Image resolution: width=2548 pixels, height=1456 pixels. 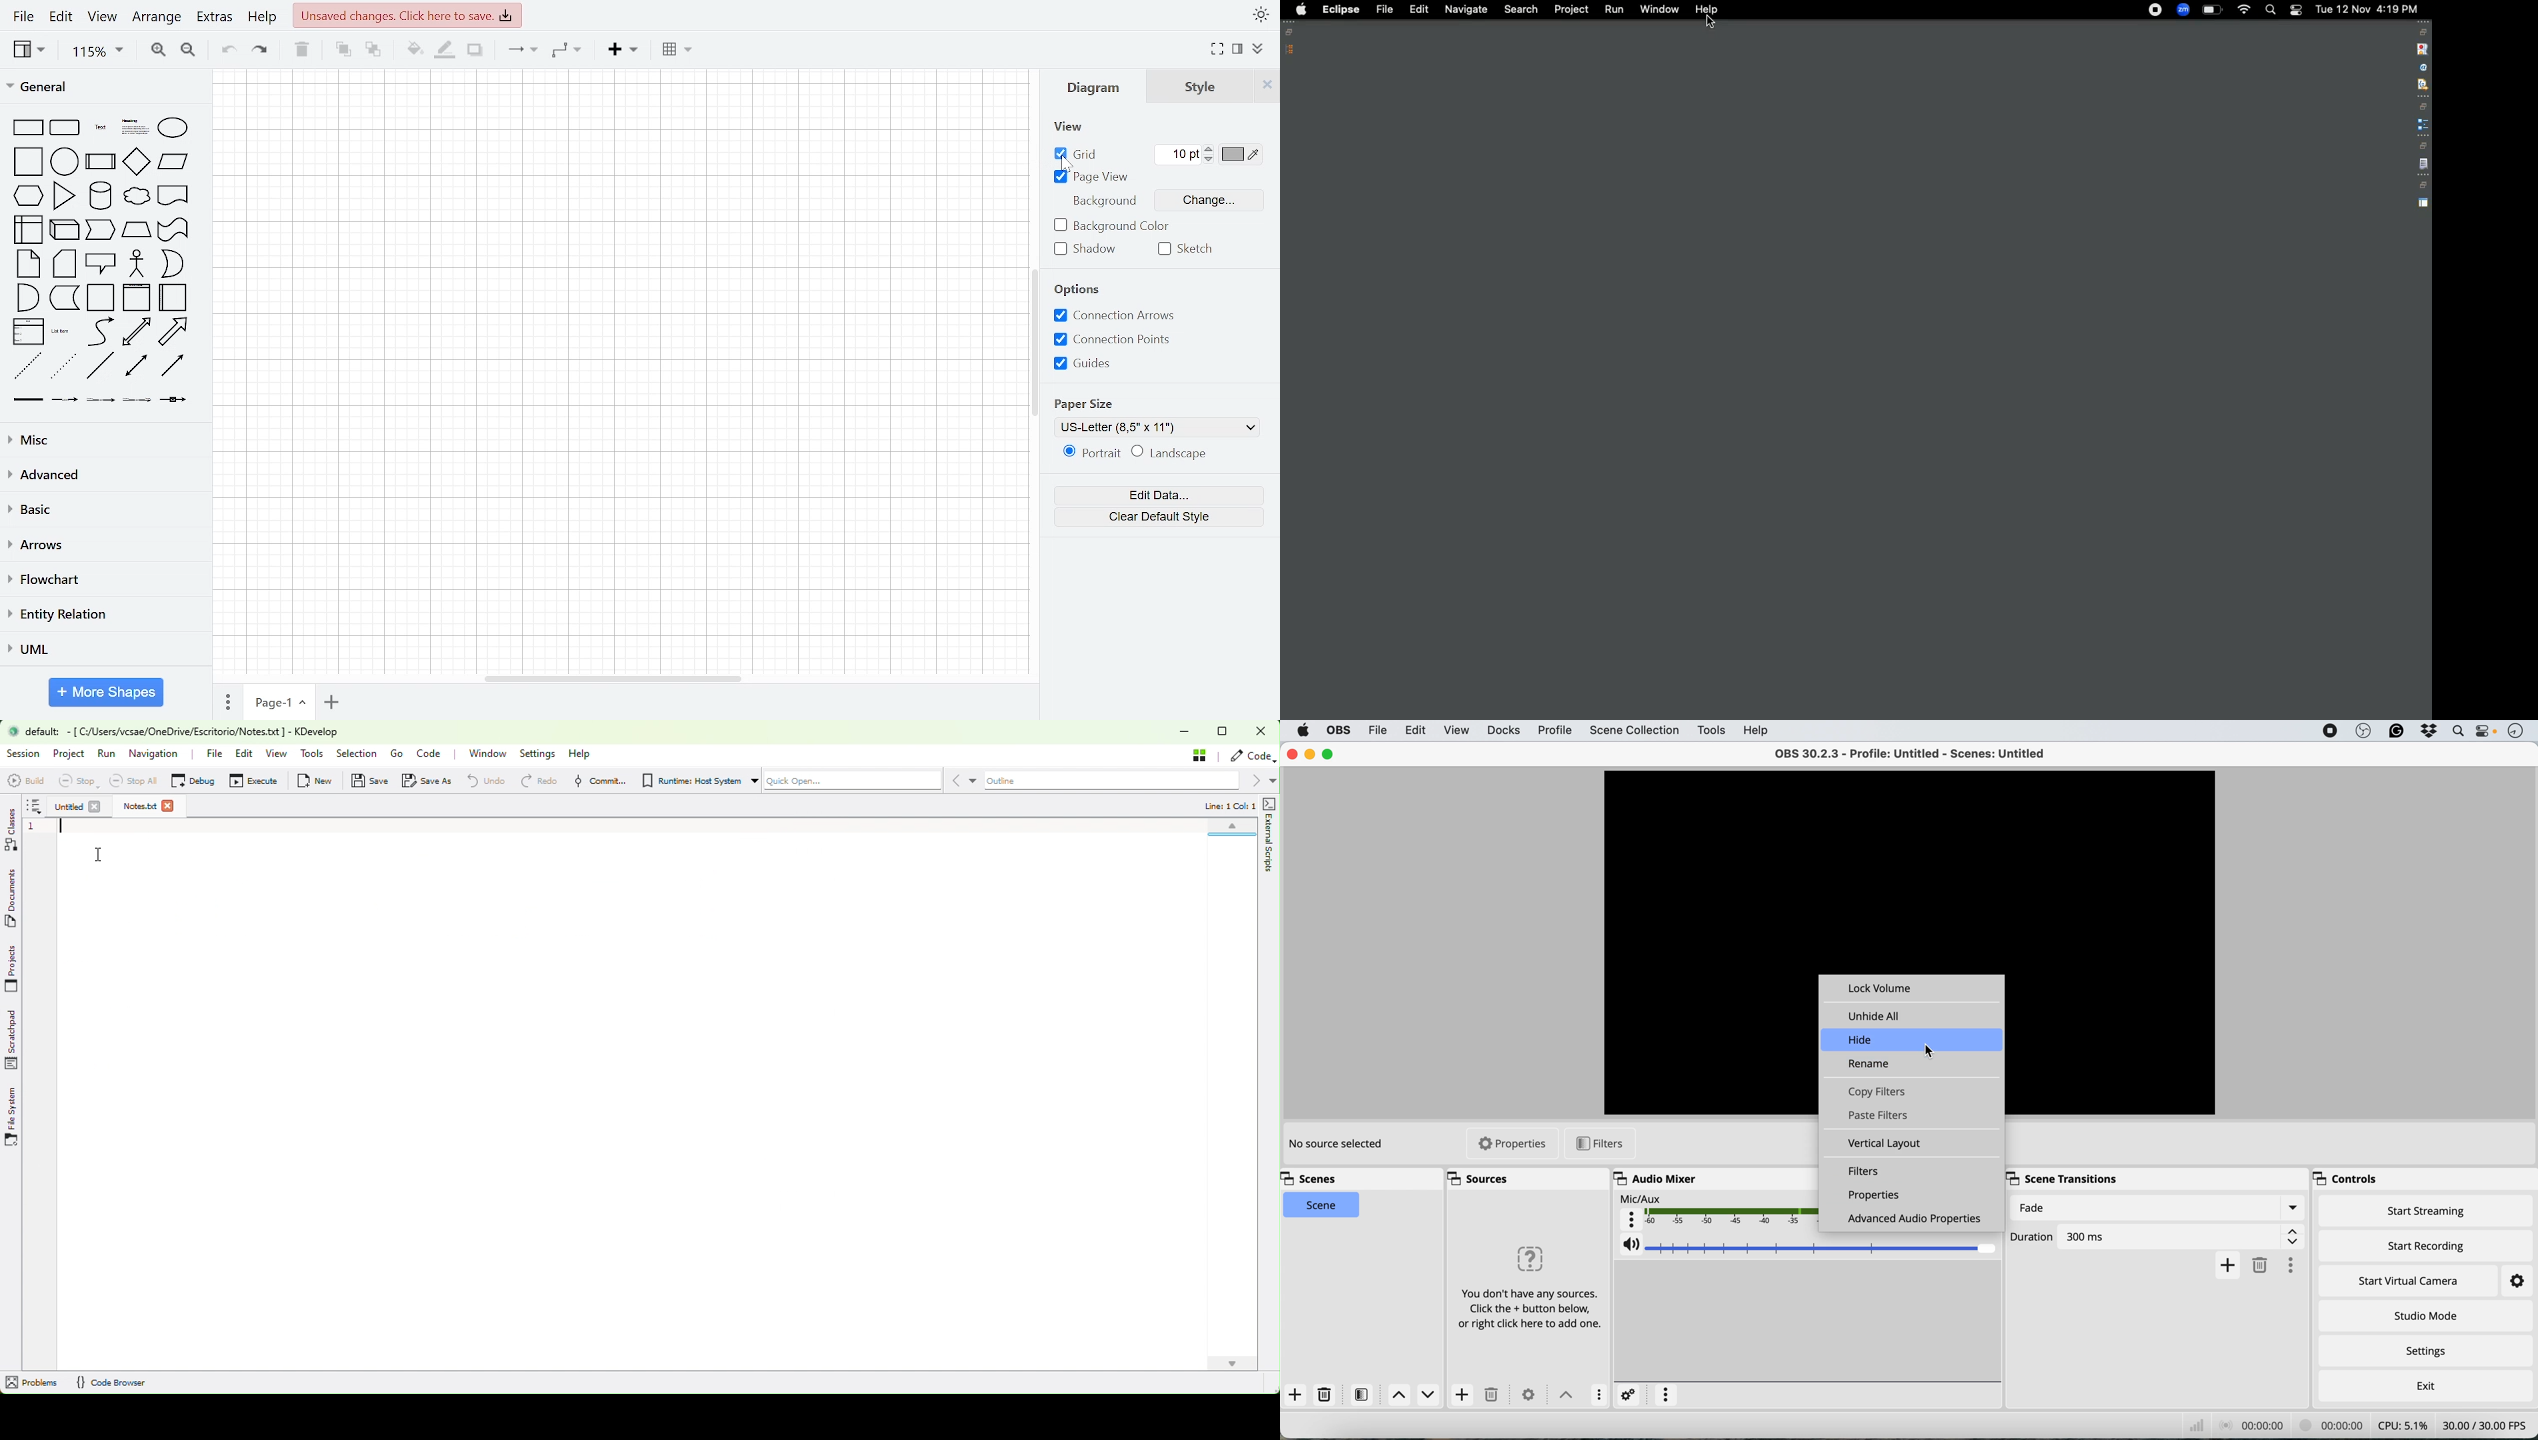 What do you see at coordinates (2517, 1282) in the screenshot?
I see `settings` at bounding box center [2517, 1282].